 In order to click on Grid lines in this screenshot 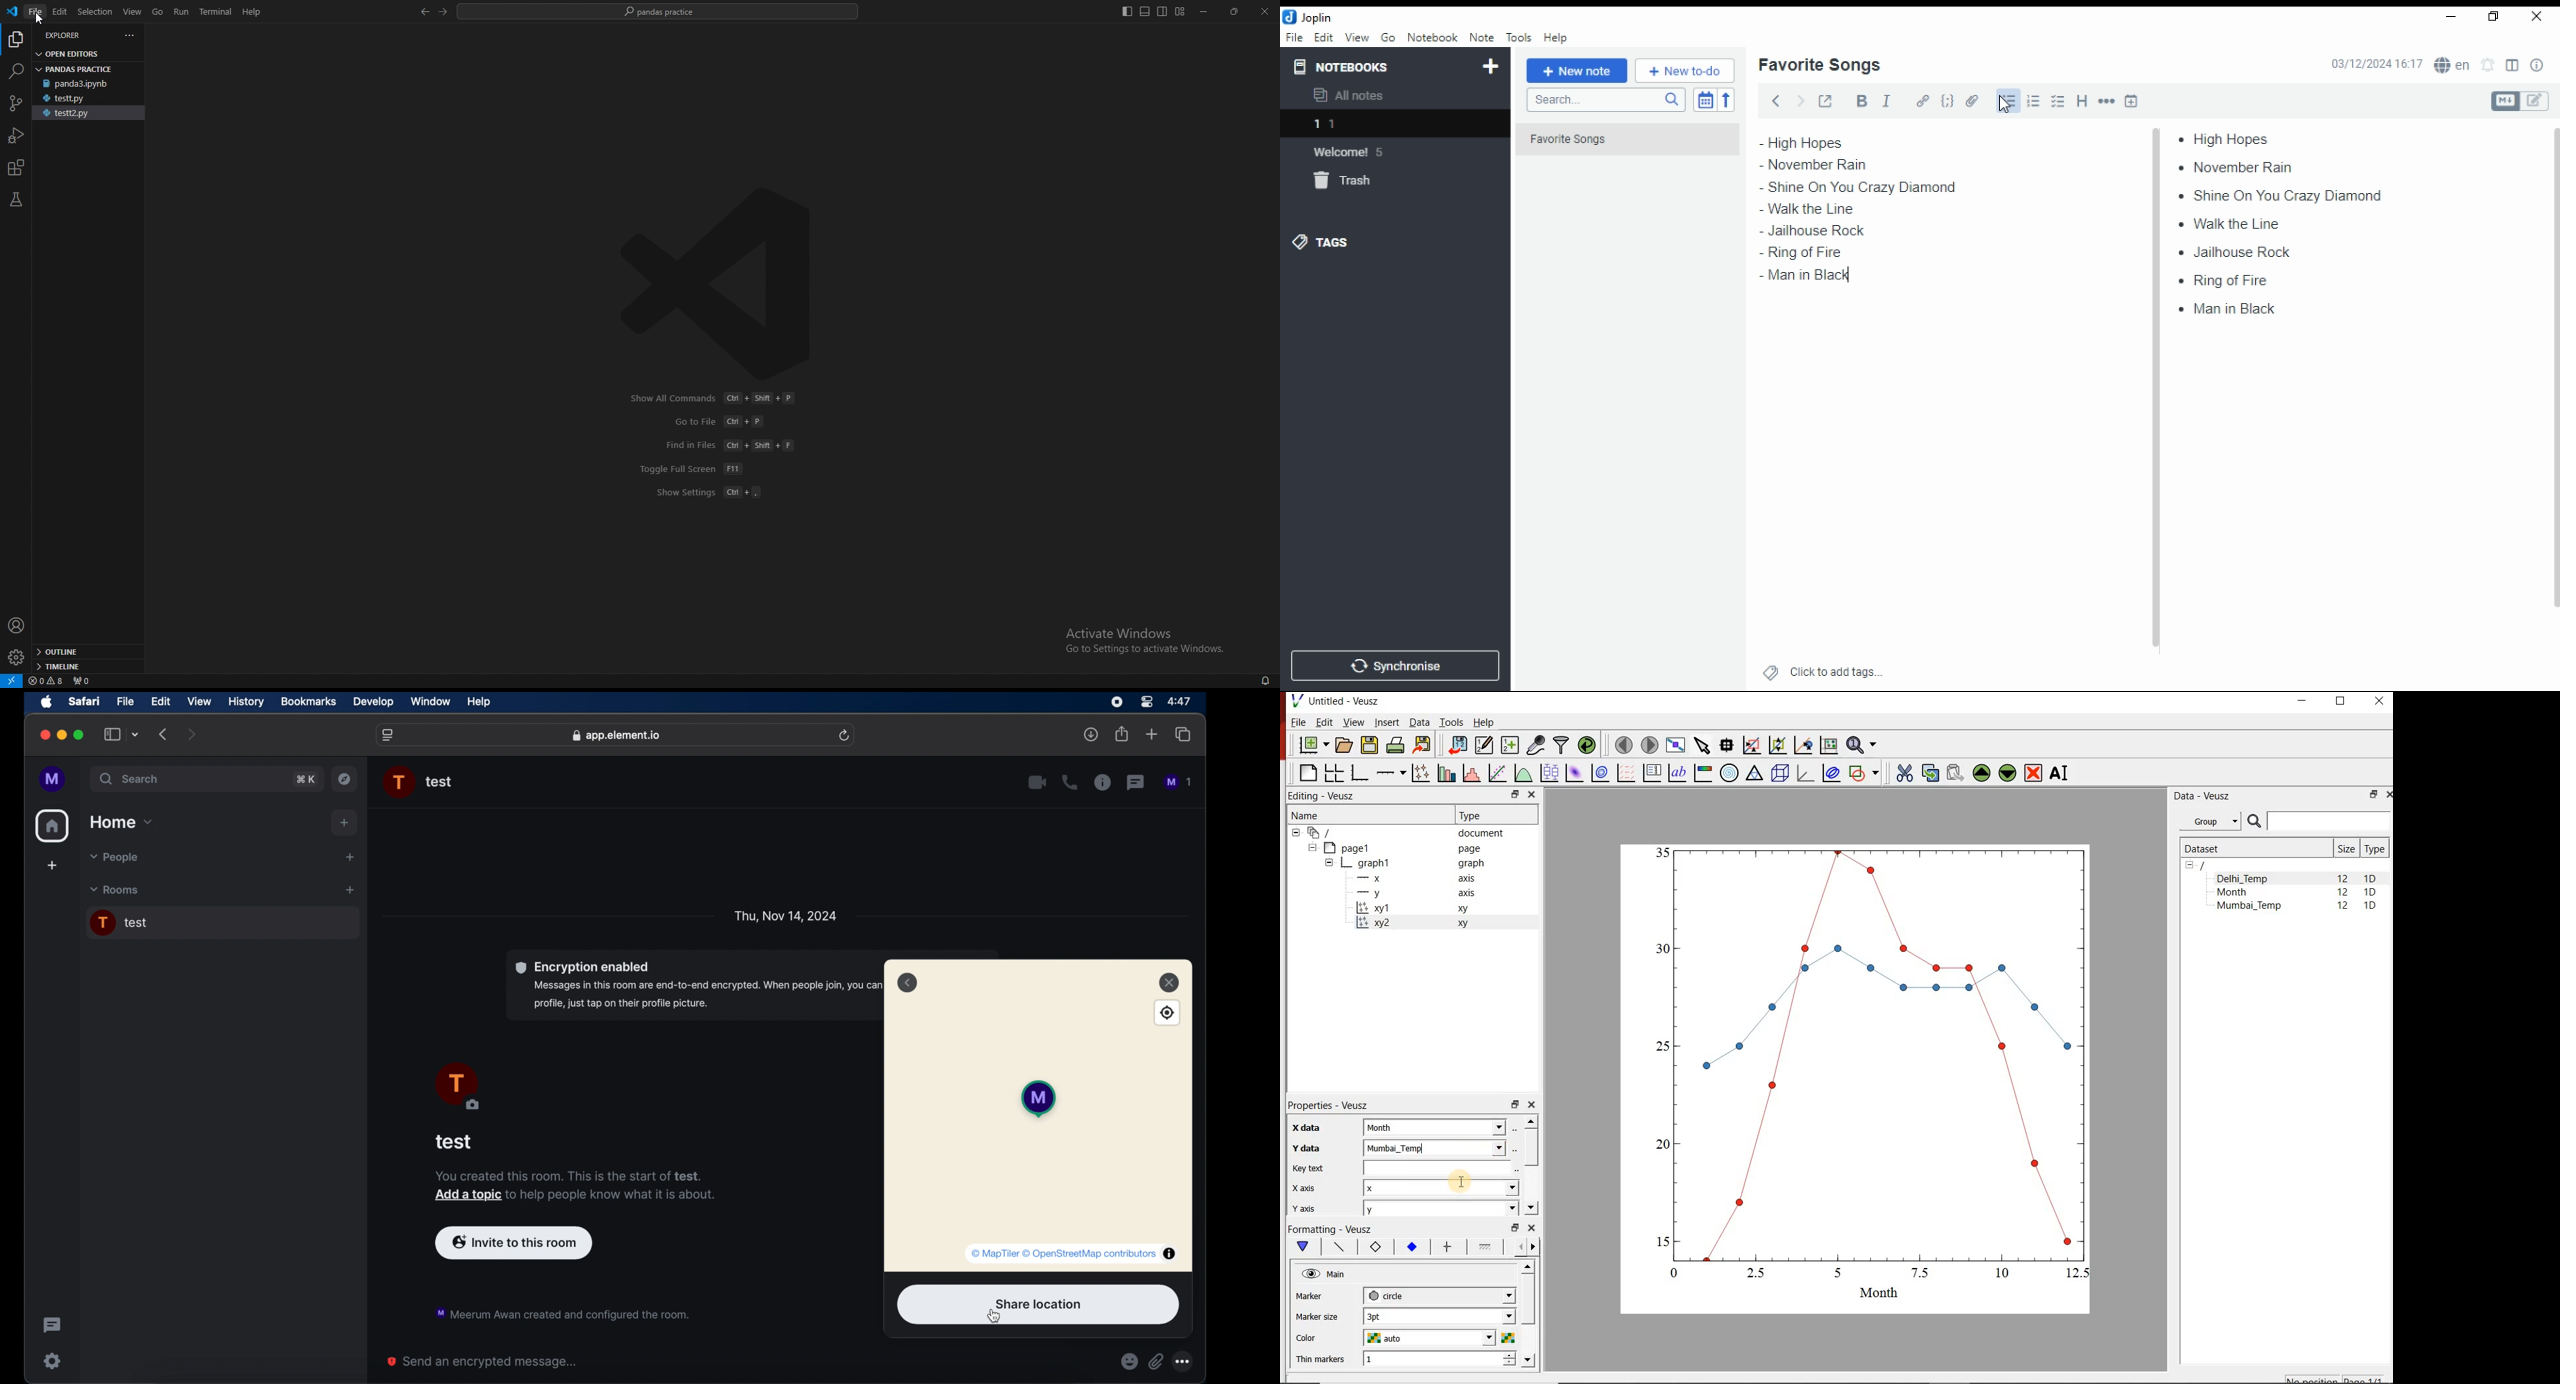, I will do `click(1527, 1248)`.